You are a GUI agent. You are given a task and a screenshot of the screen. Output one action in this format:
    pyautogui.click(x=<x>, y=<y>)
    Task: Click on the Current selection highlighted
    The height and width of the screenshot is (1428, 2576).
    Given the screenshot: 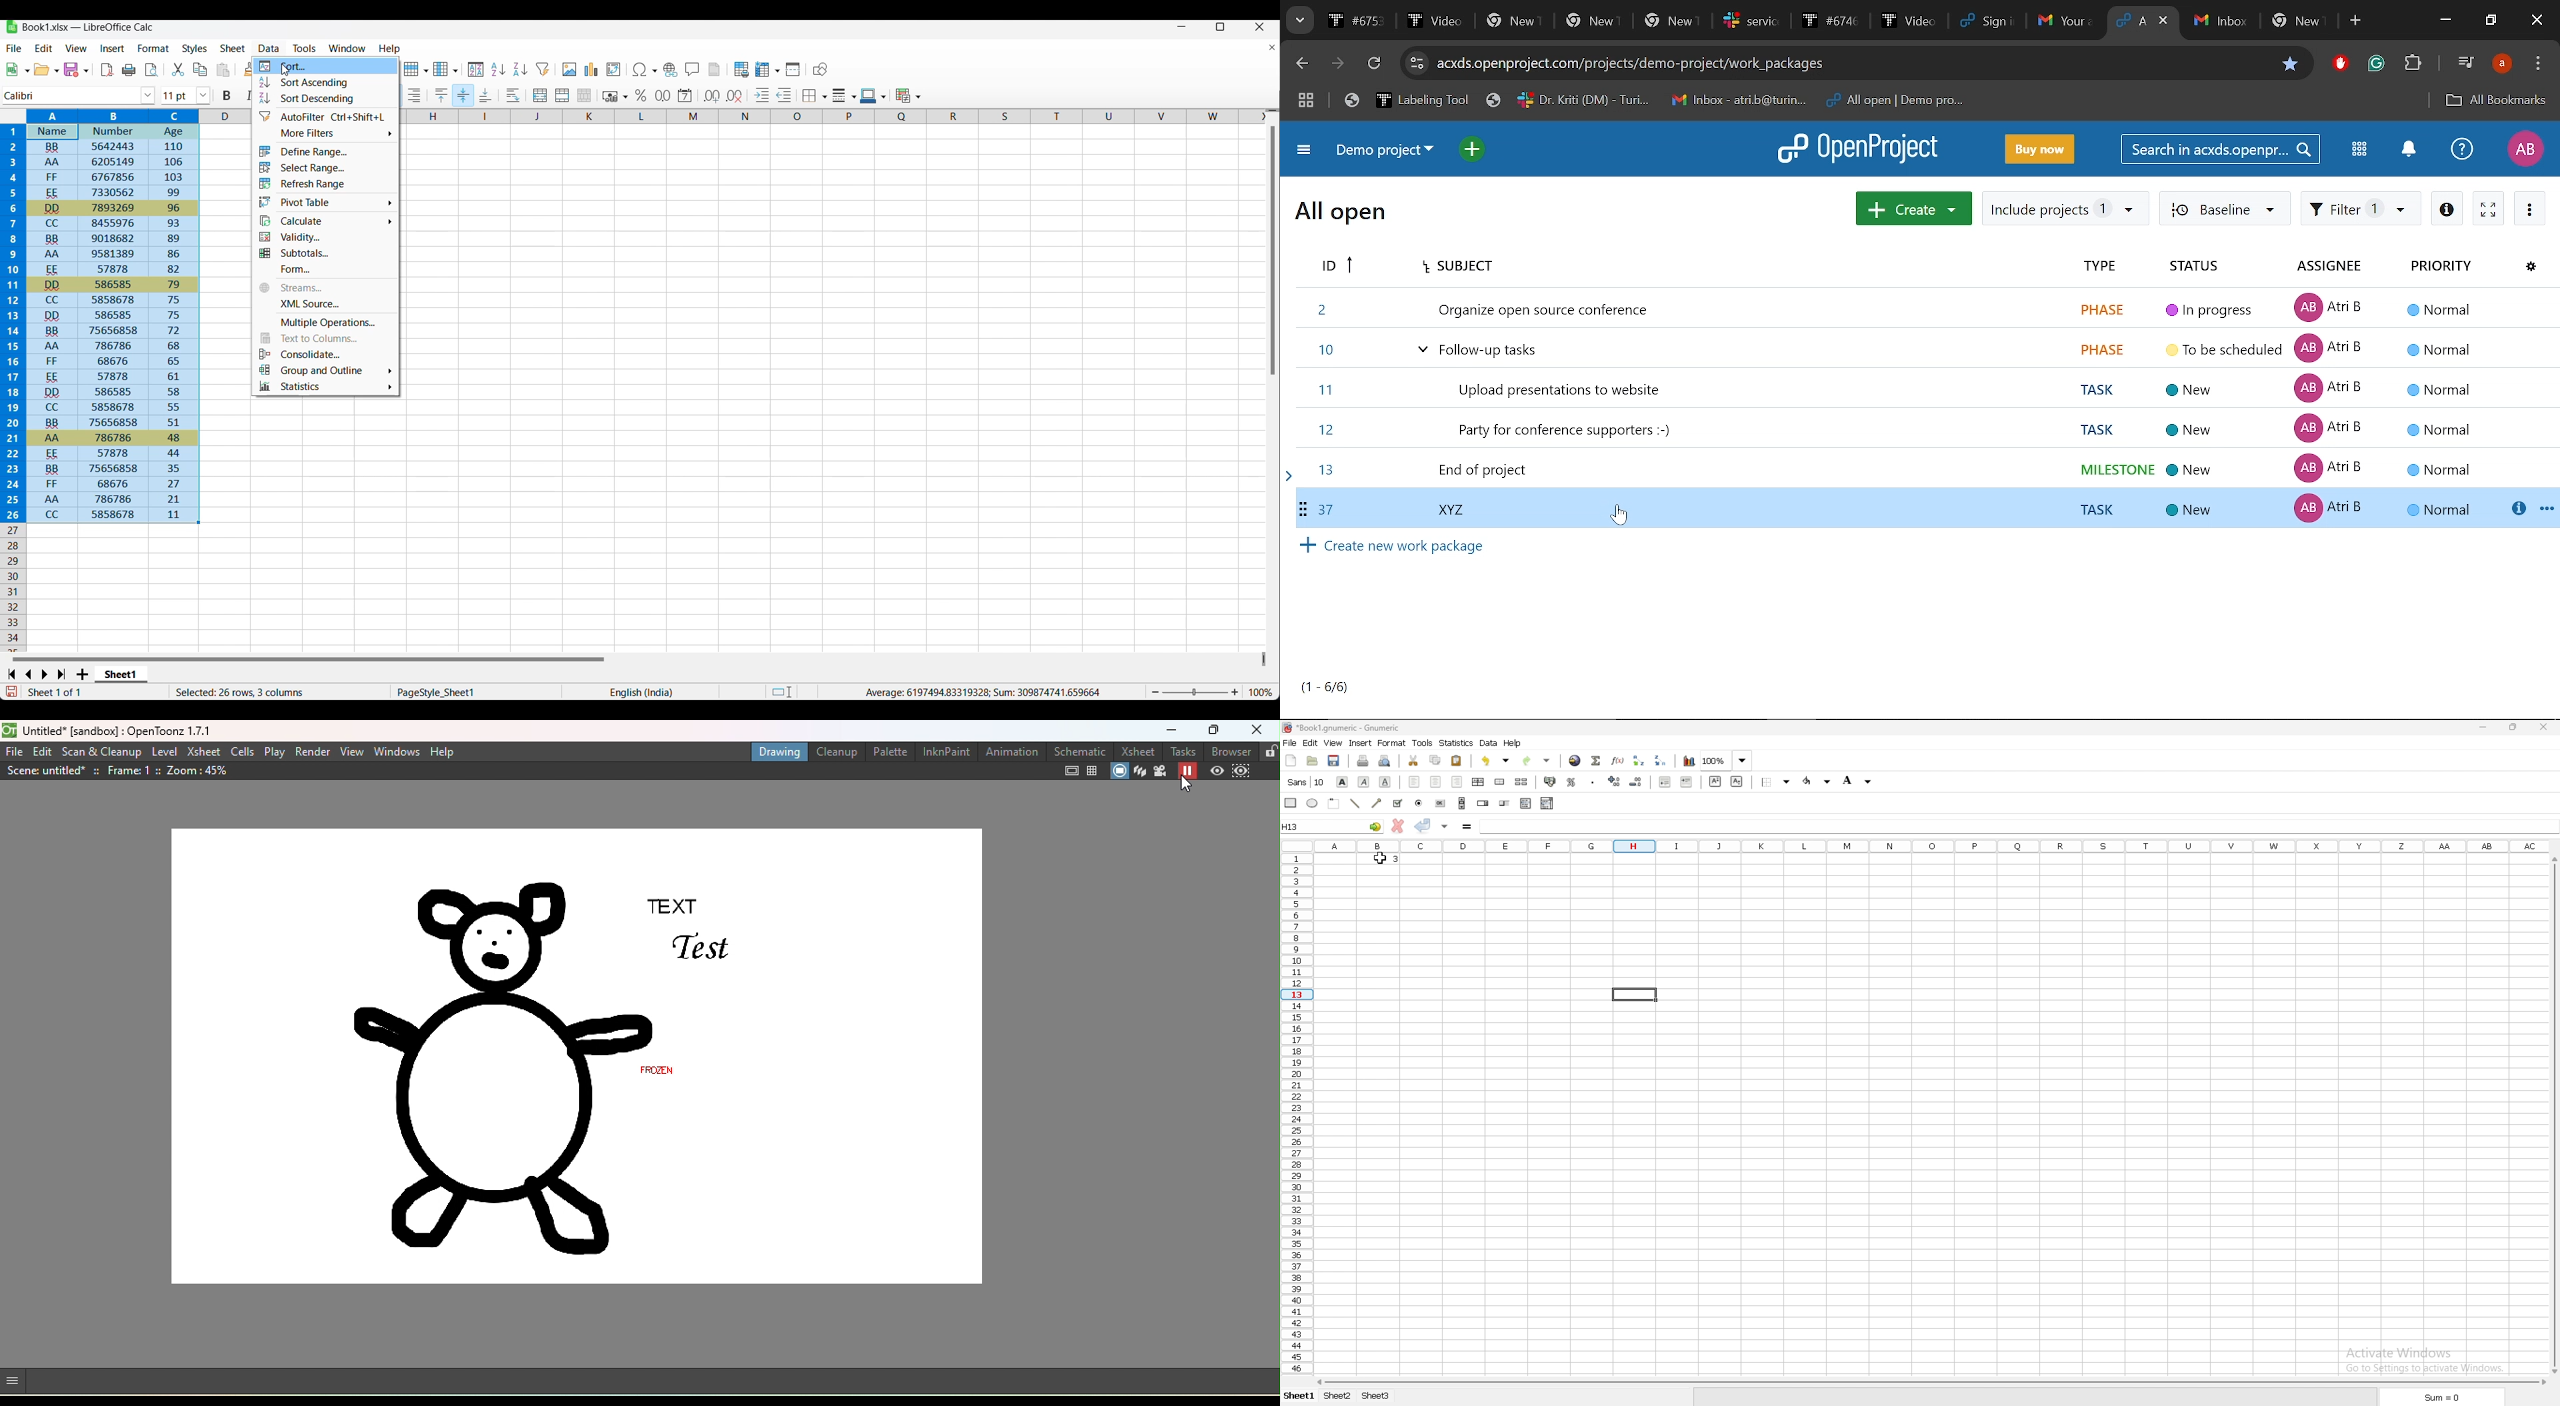 What is the action you would take?
    pyautogui.click(x=101, y=316)
    